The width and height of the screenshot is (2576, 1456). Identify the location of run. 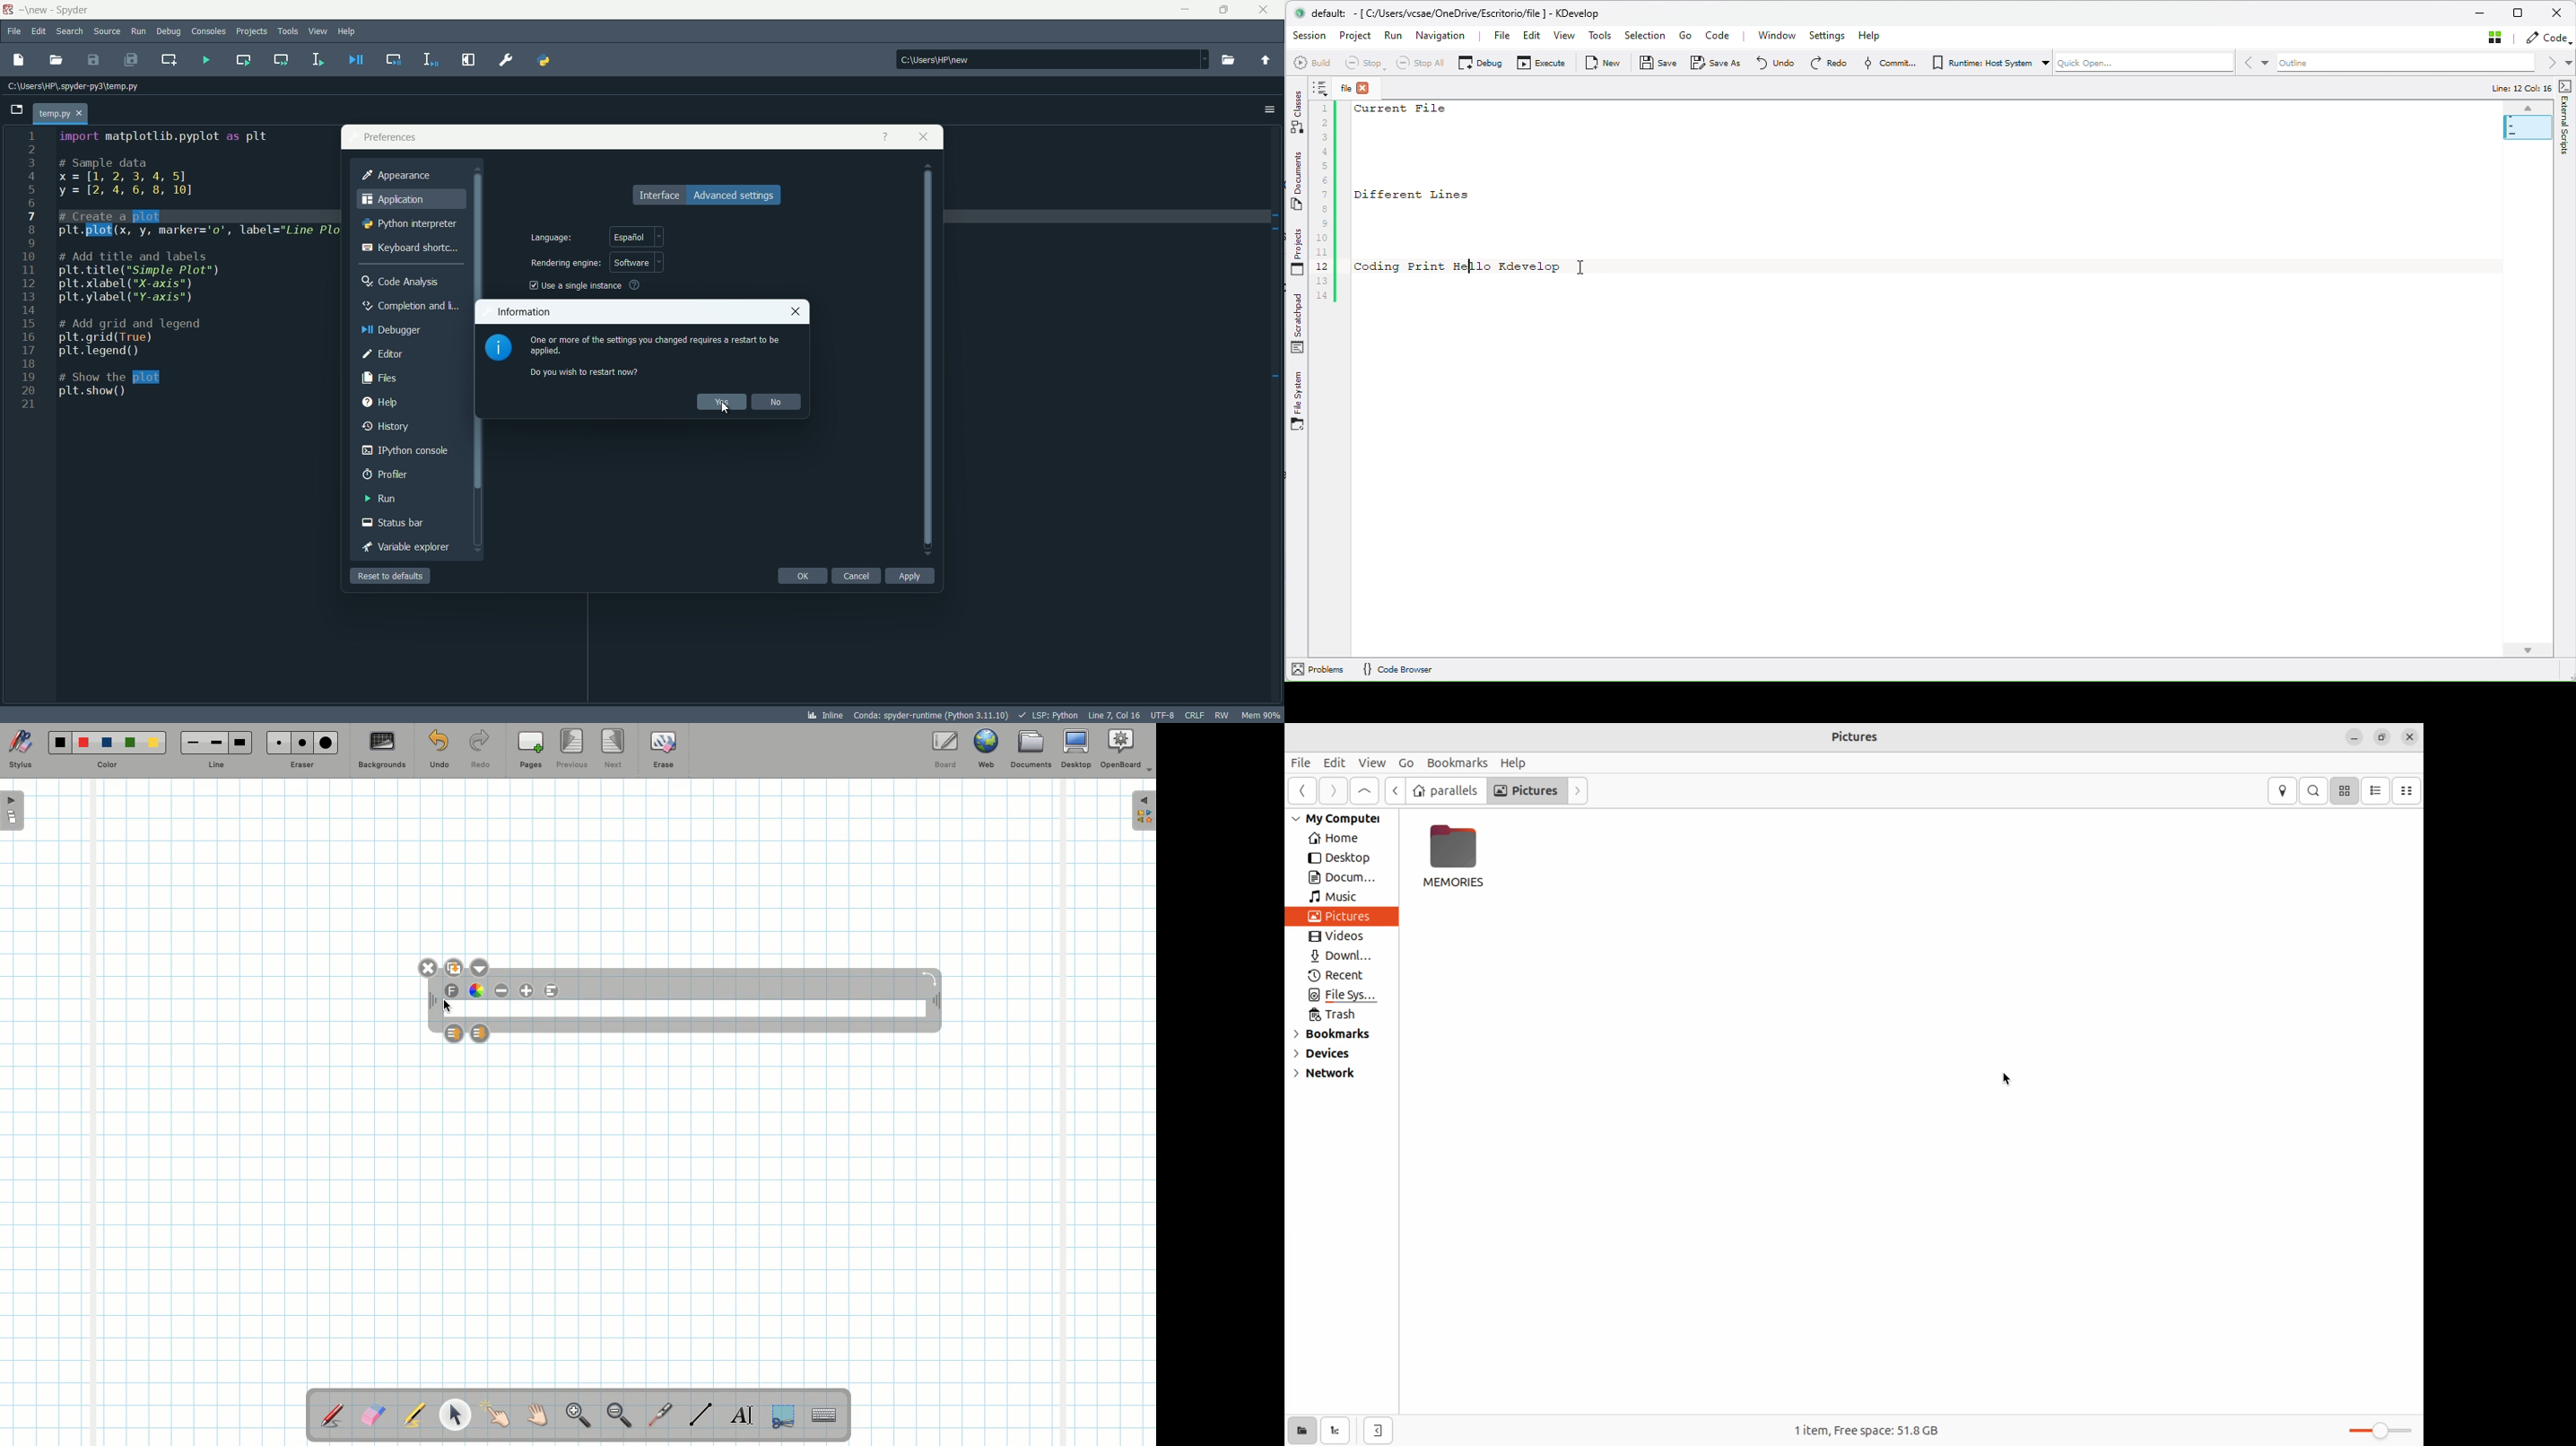
(139, 31).